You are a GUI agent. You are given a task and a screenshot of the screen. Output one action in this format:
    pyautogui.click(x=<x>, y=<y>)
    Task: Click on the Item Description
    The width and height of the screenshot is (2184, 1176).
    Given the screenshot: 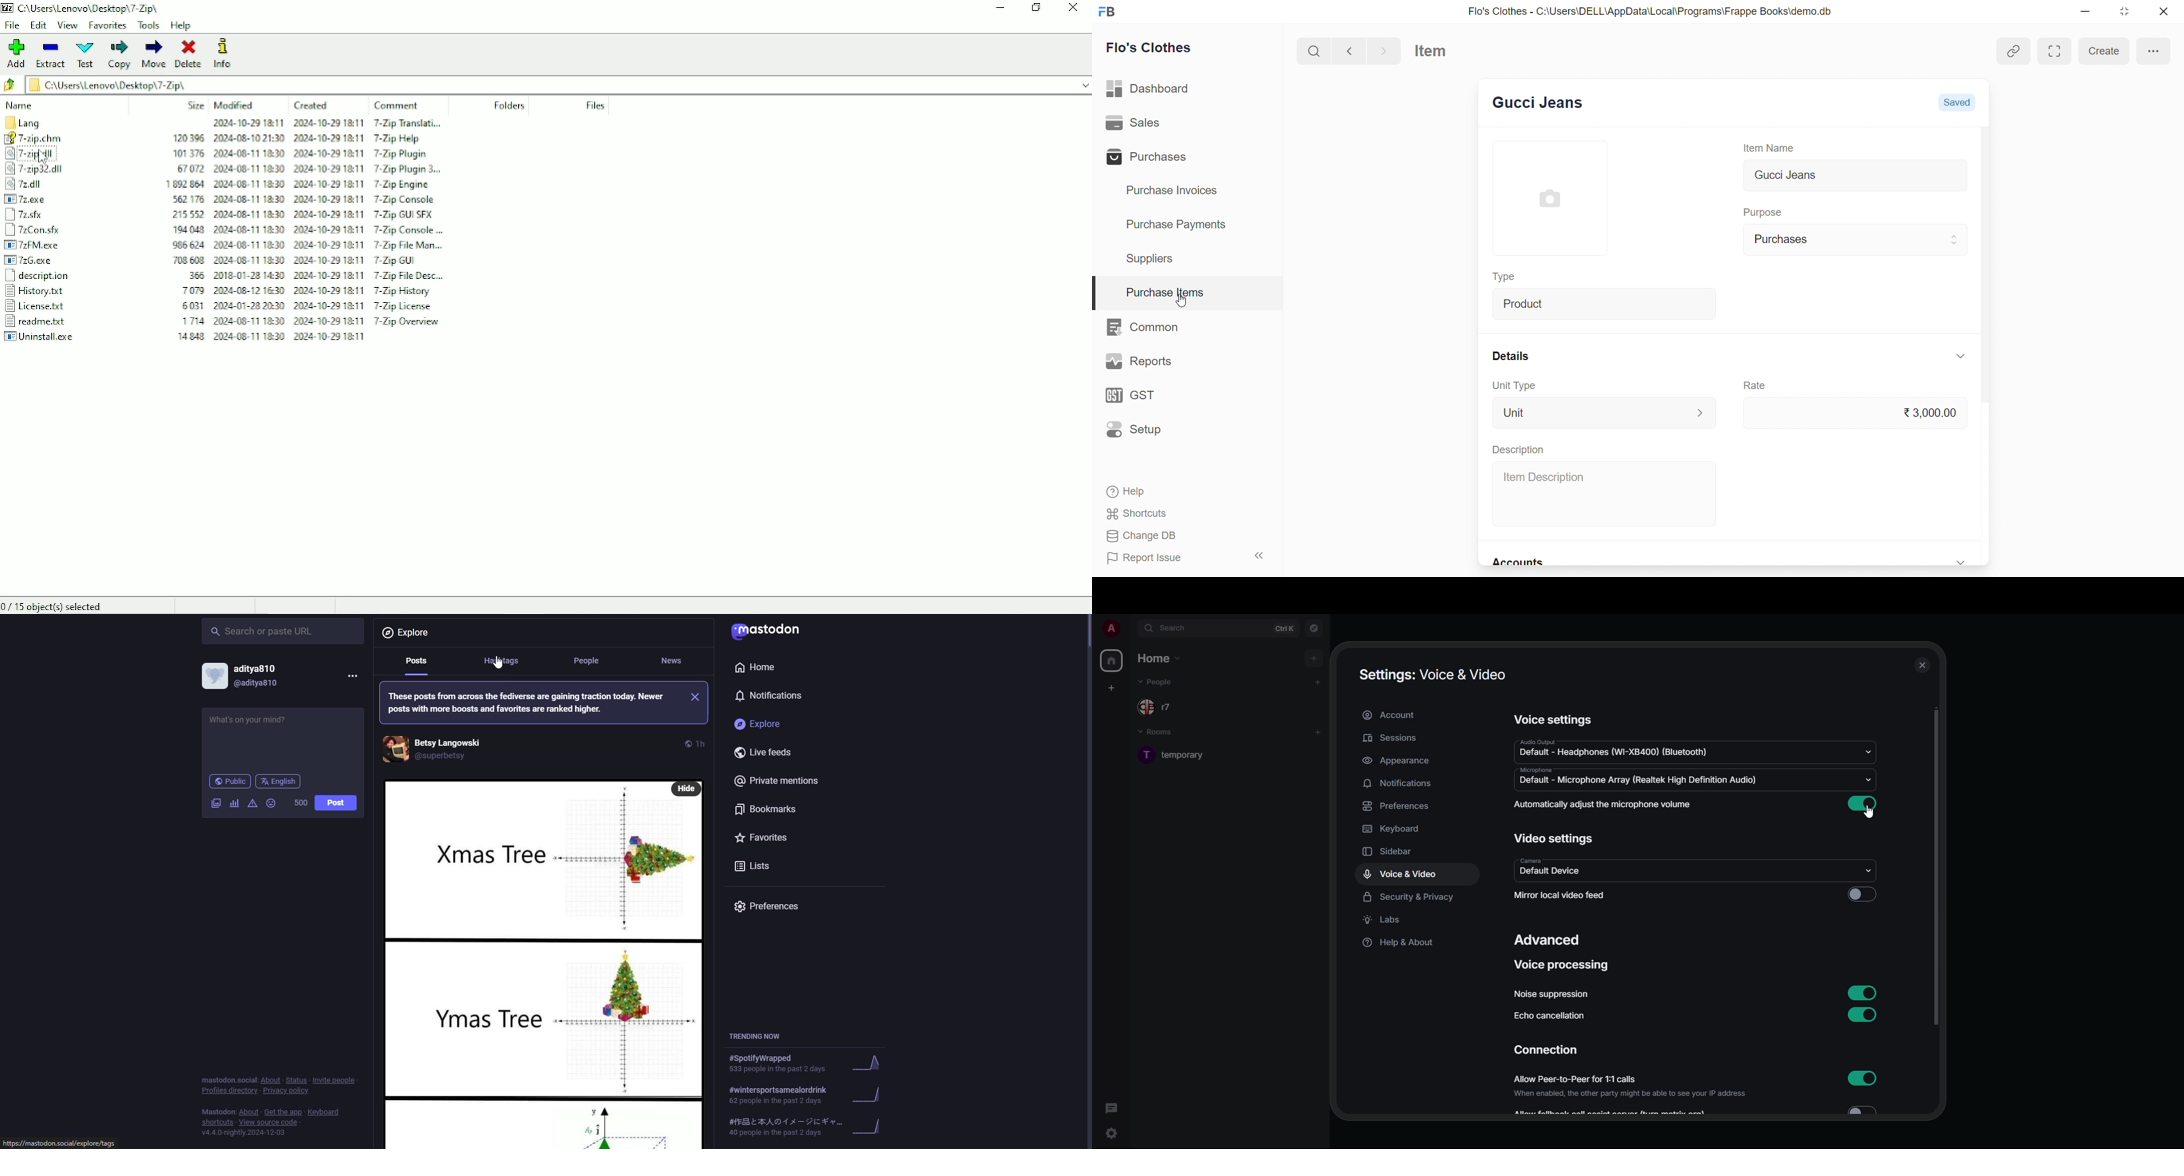 What is the action you would take?
    pyautogui.click(x=1607, y=495)
    